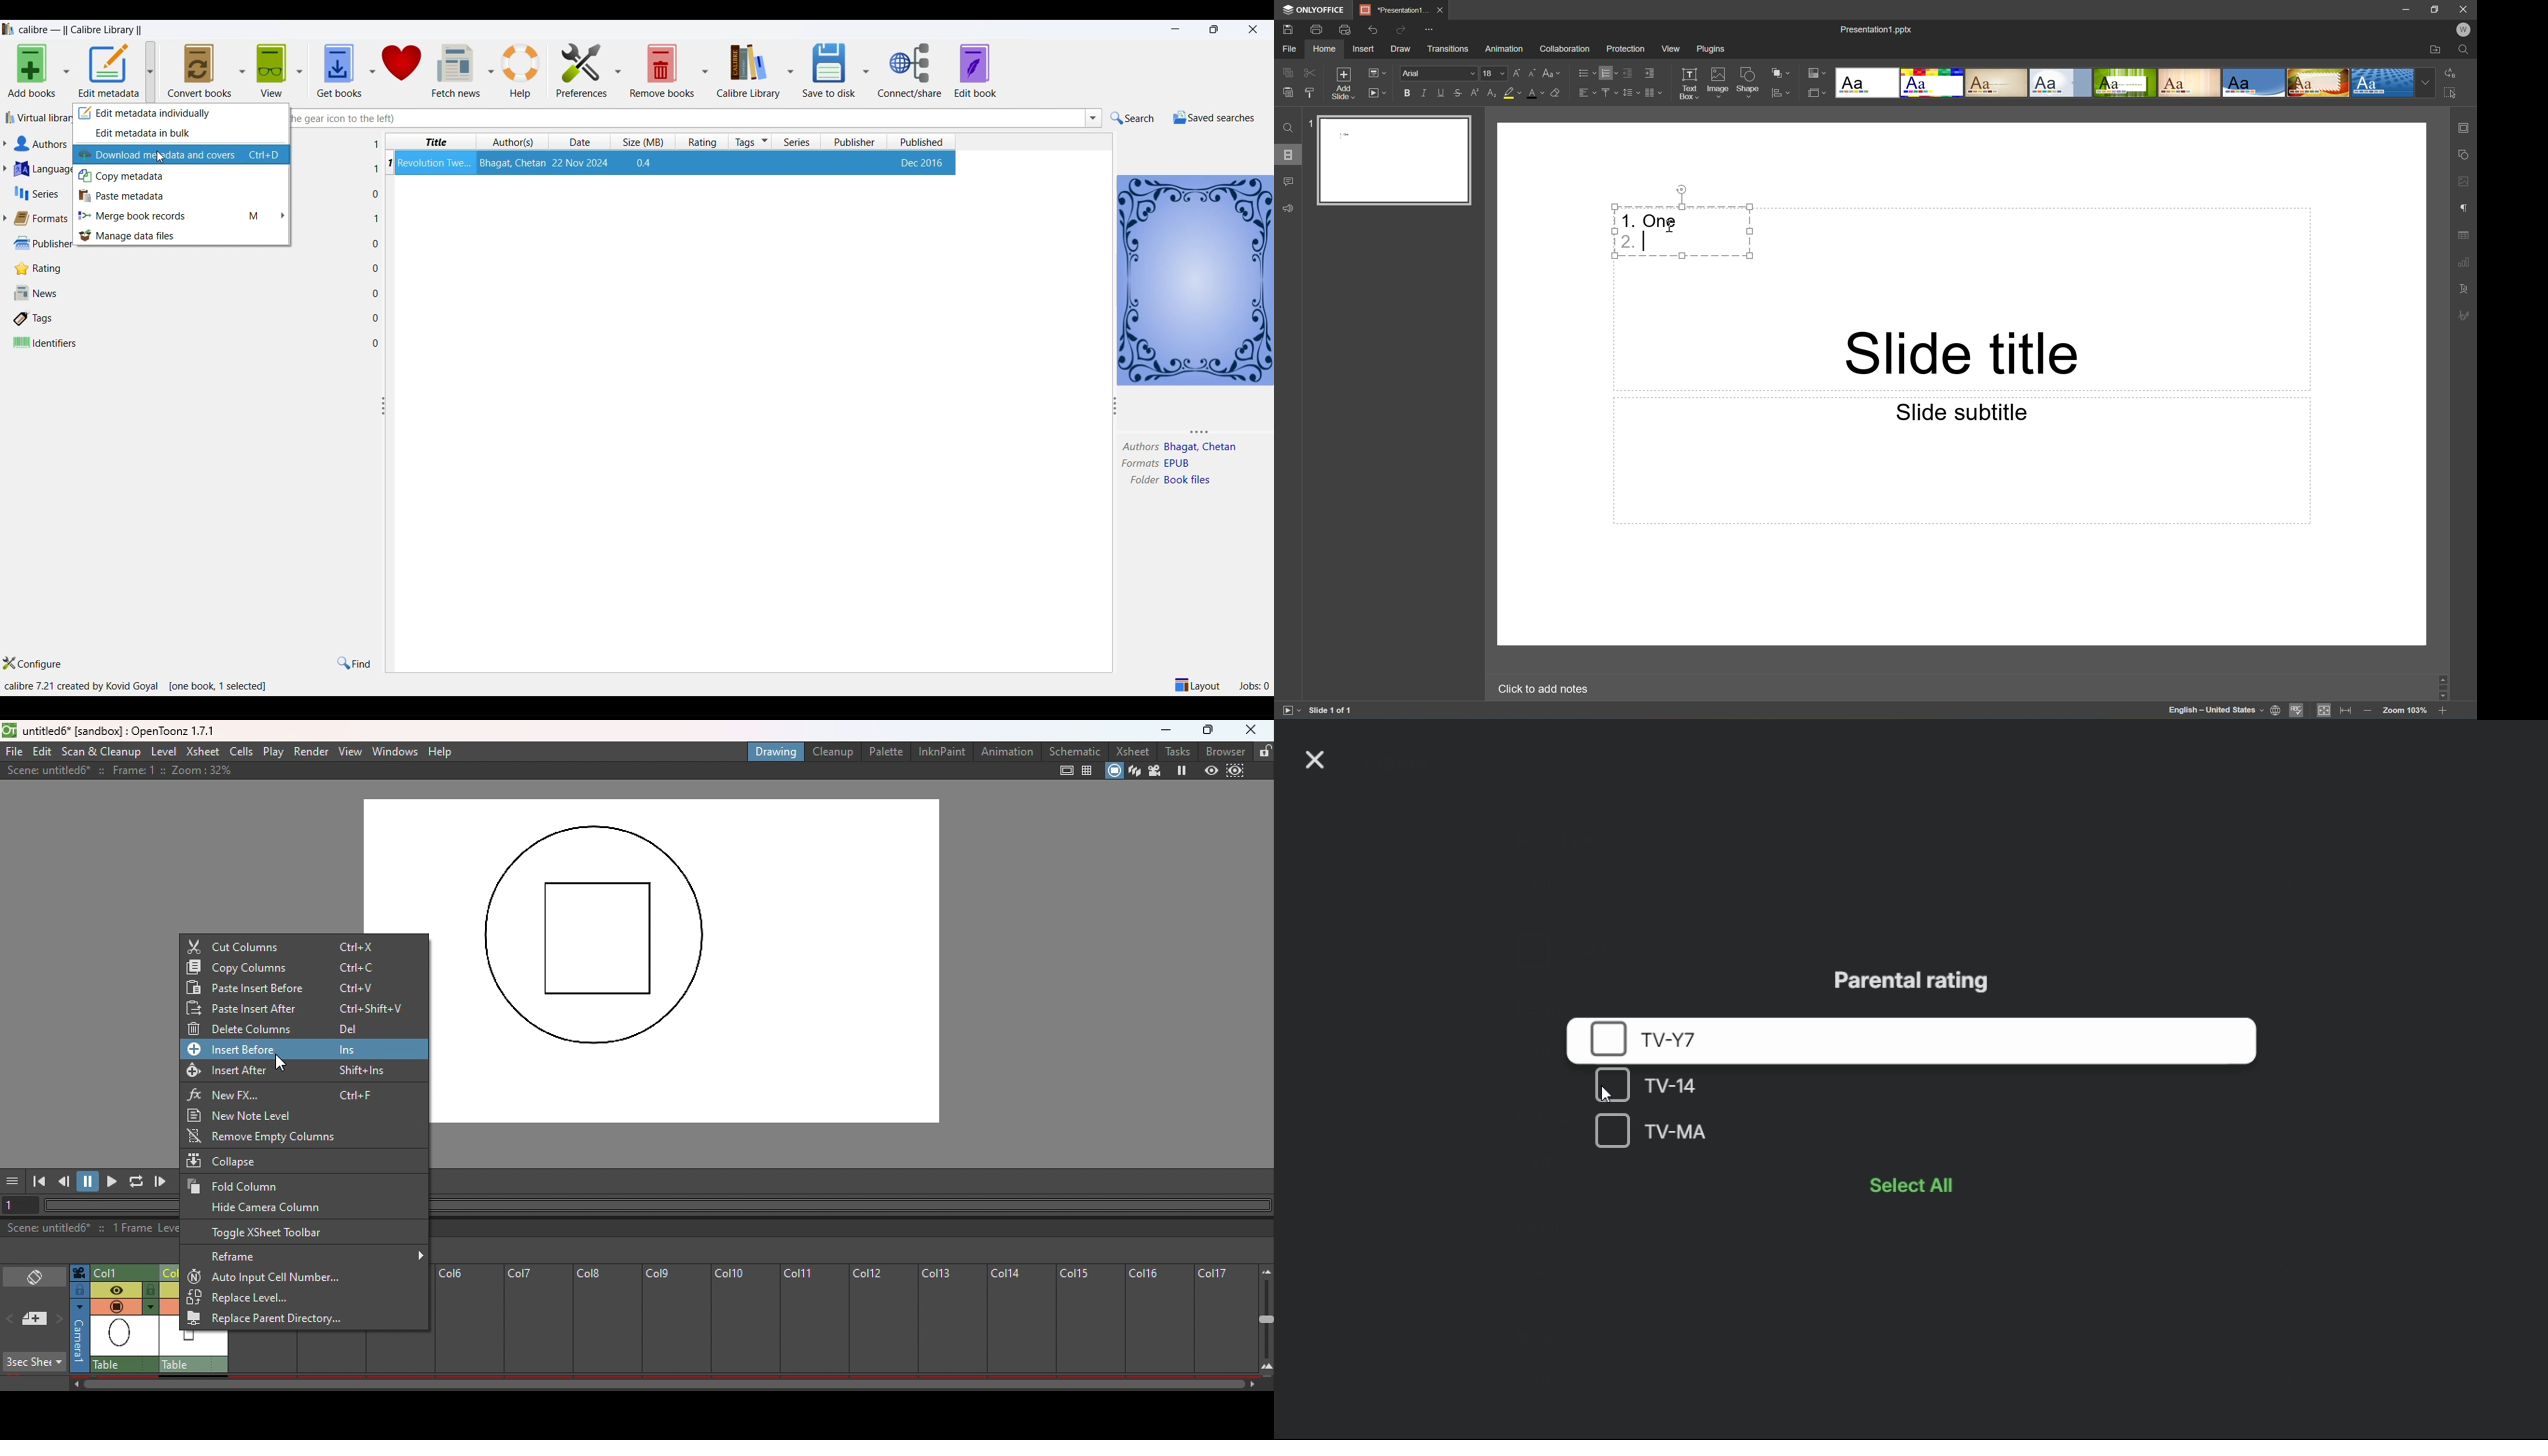 The width and height of the screenshot is (2548, 1456). Describe the element at coordinates (2452, 72) in the screenshot. I see `Replace` at that location.